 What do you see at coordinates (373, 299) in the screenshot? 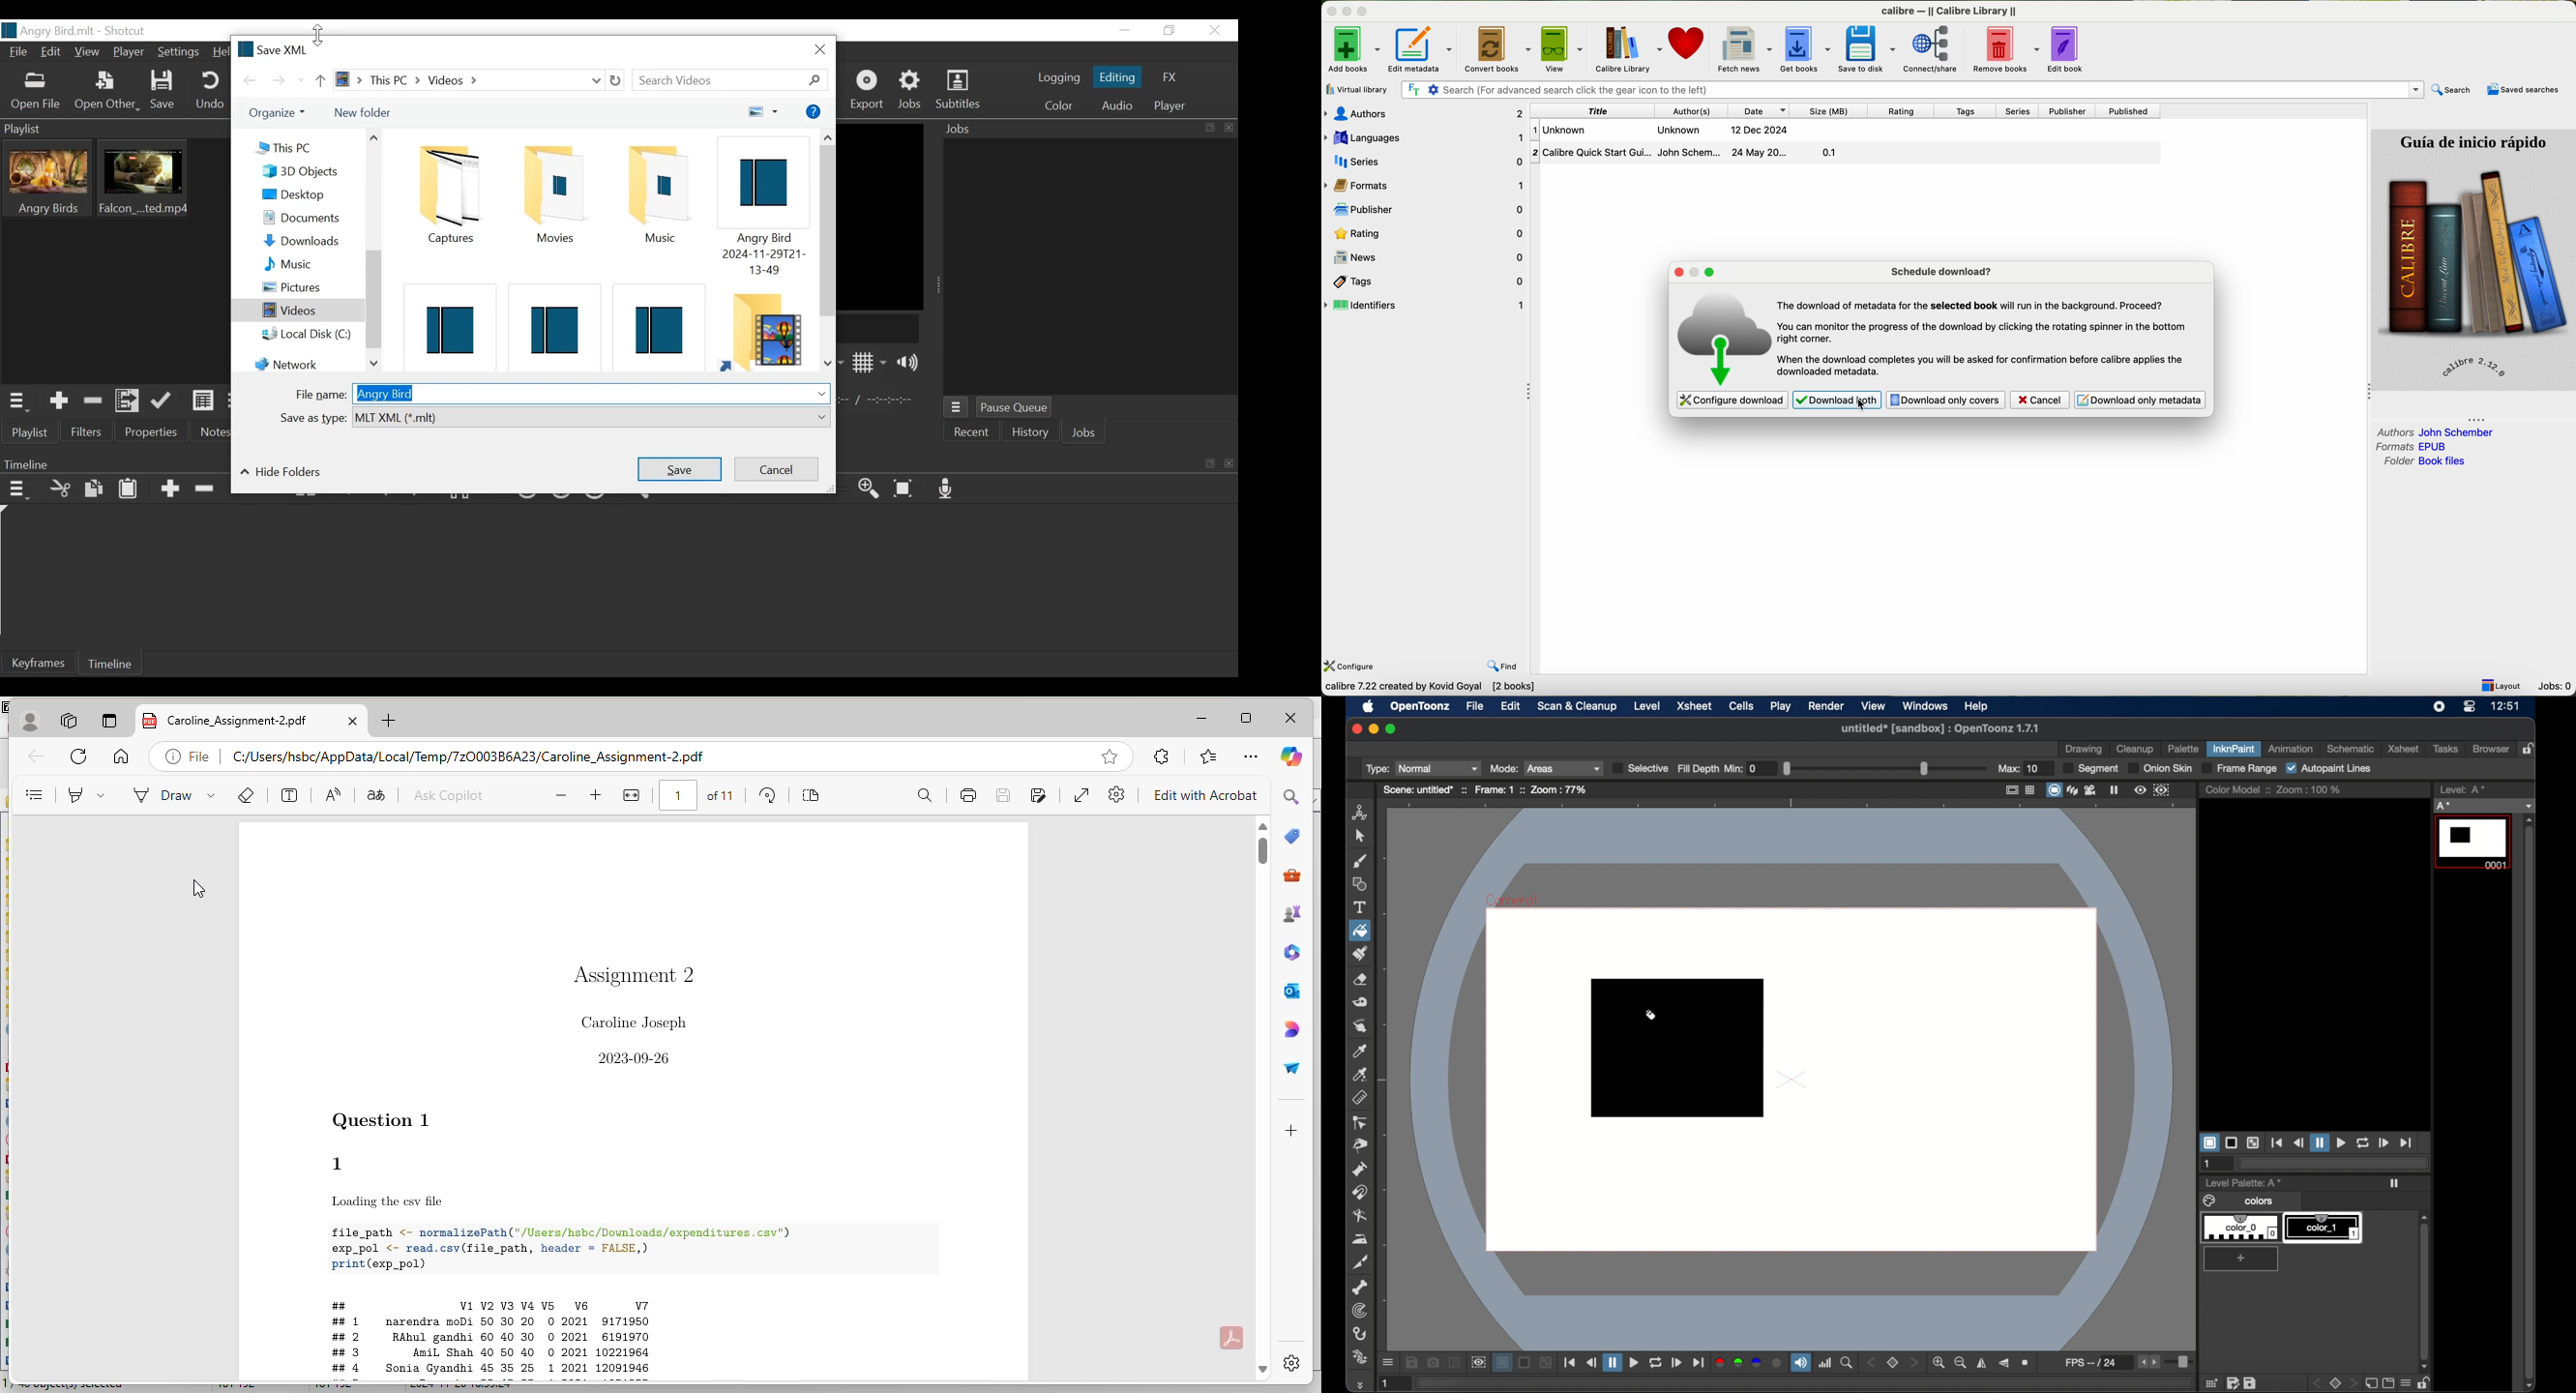
I see `Vertical Scroll bar` at bounding box center [373, 299].